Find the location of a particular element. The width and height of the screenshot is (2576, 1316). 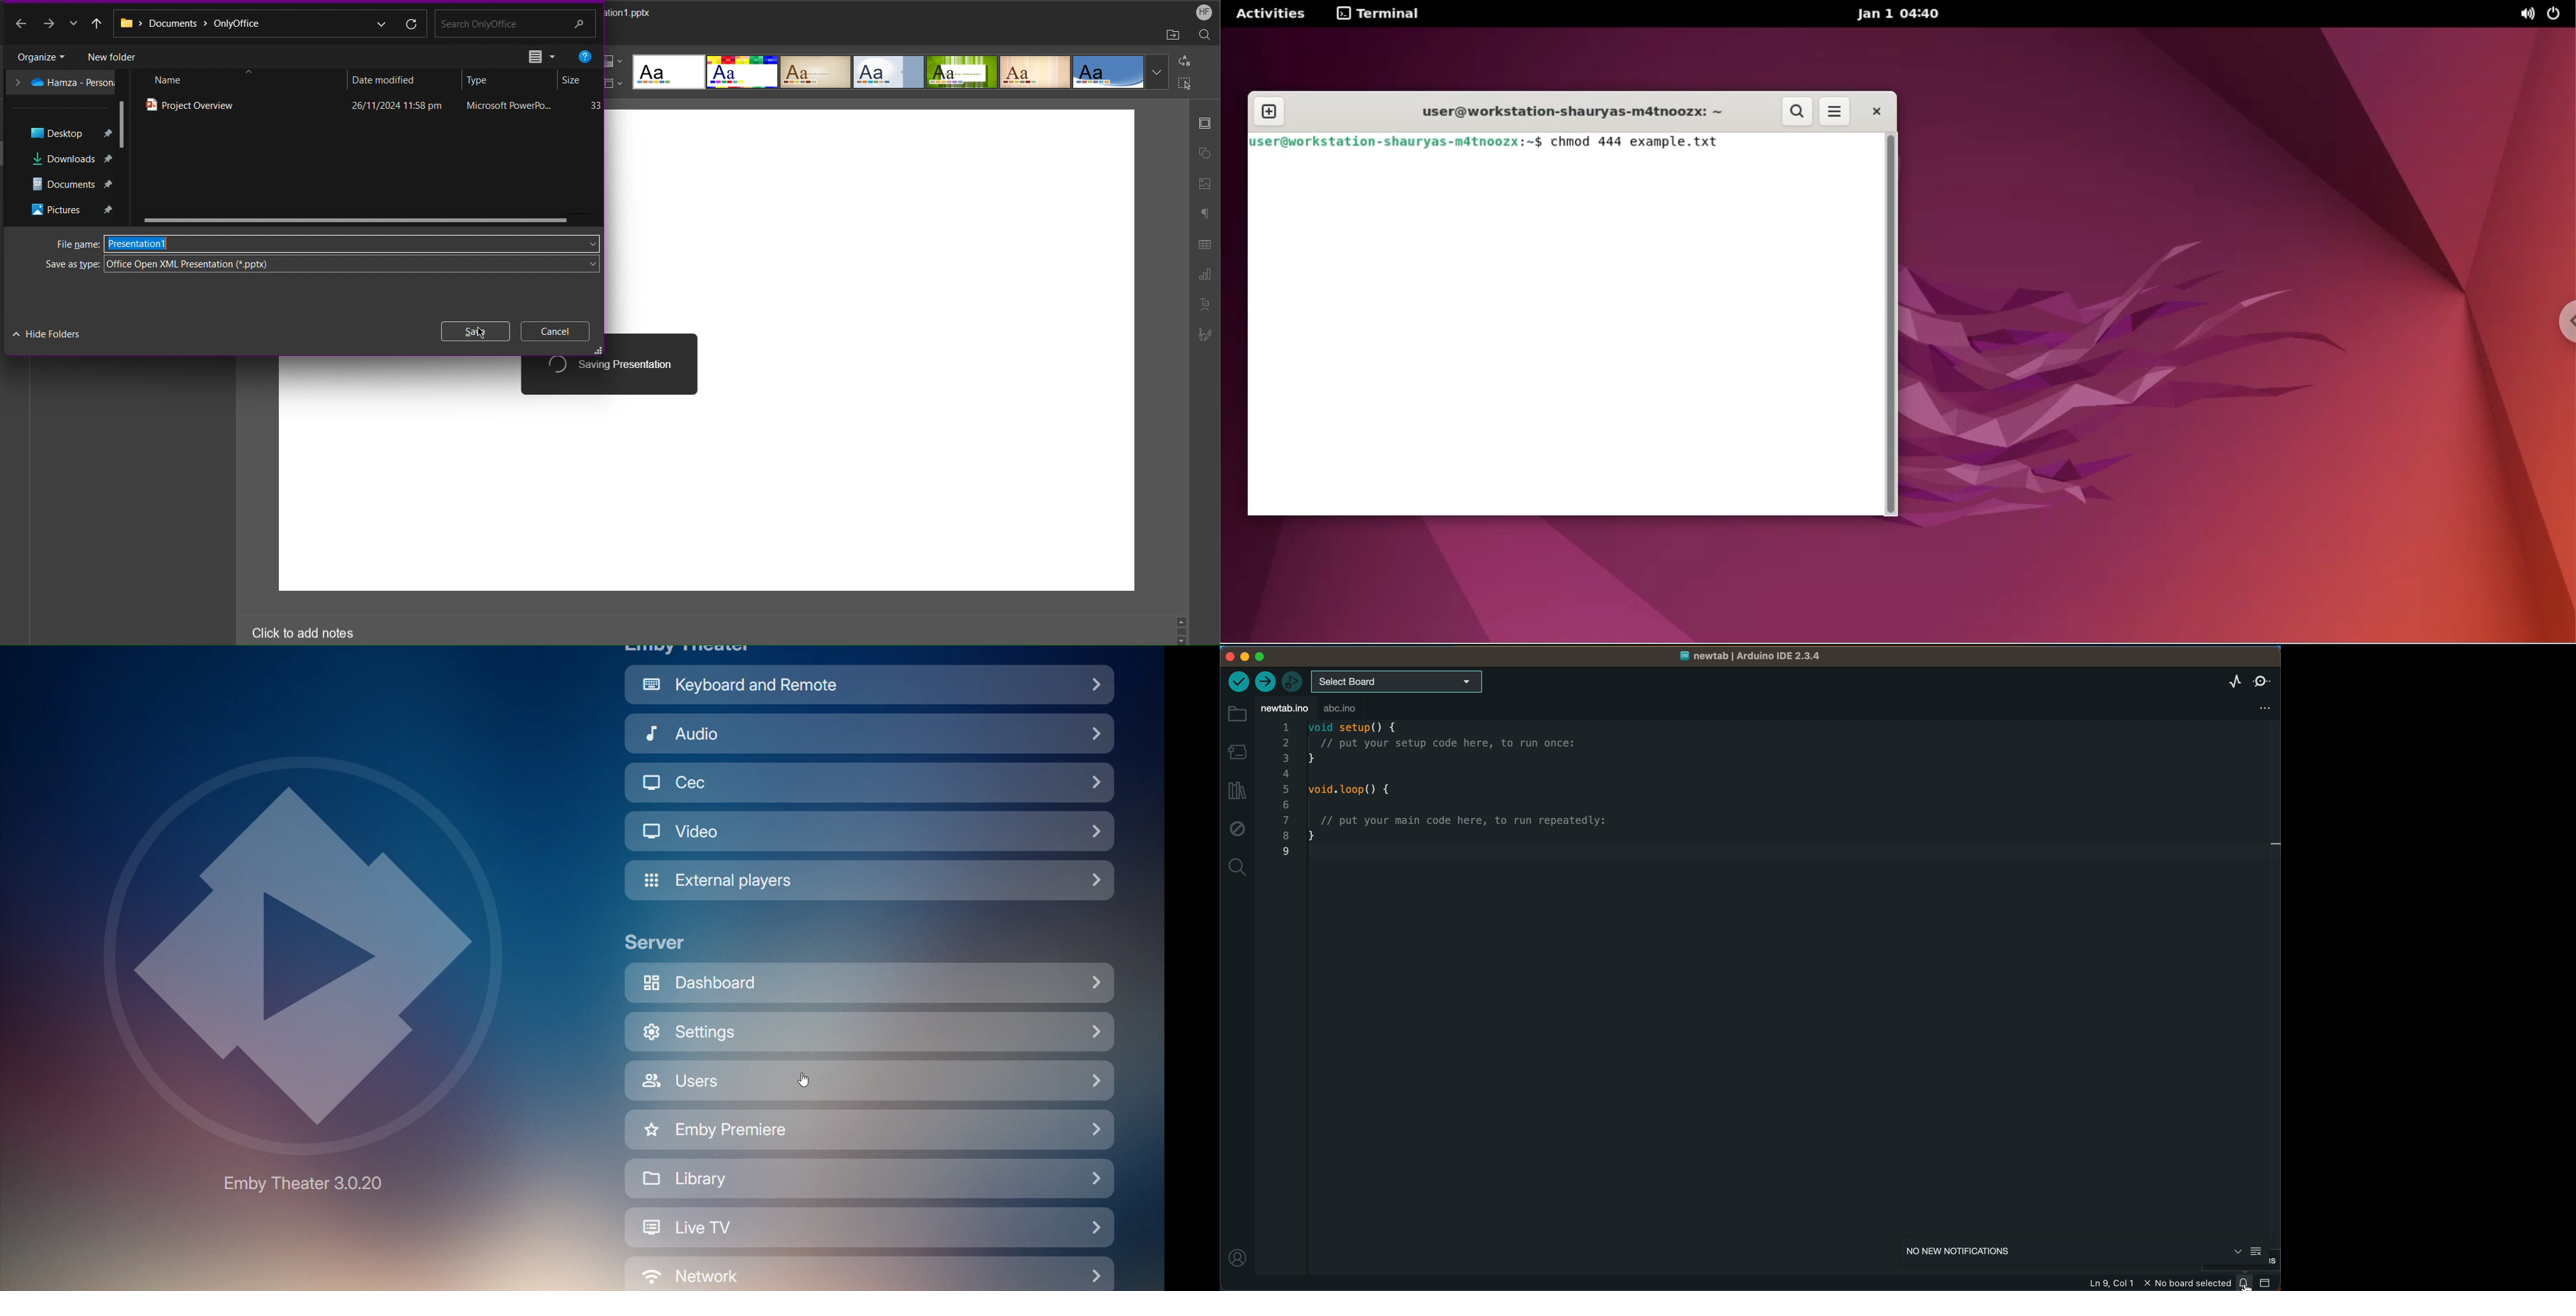

Table is located at coordinates (1204, 244).